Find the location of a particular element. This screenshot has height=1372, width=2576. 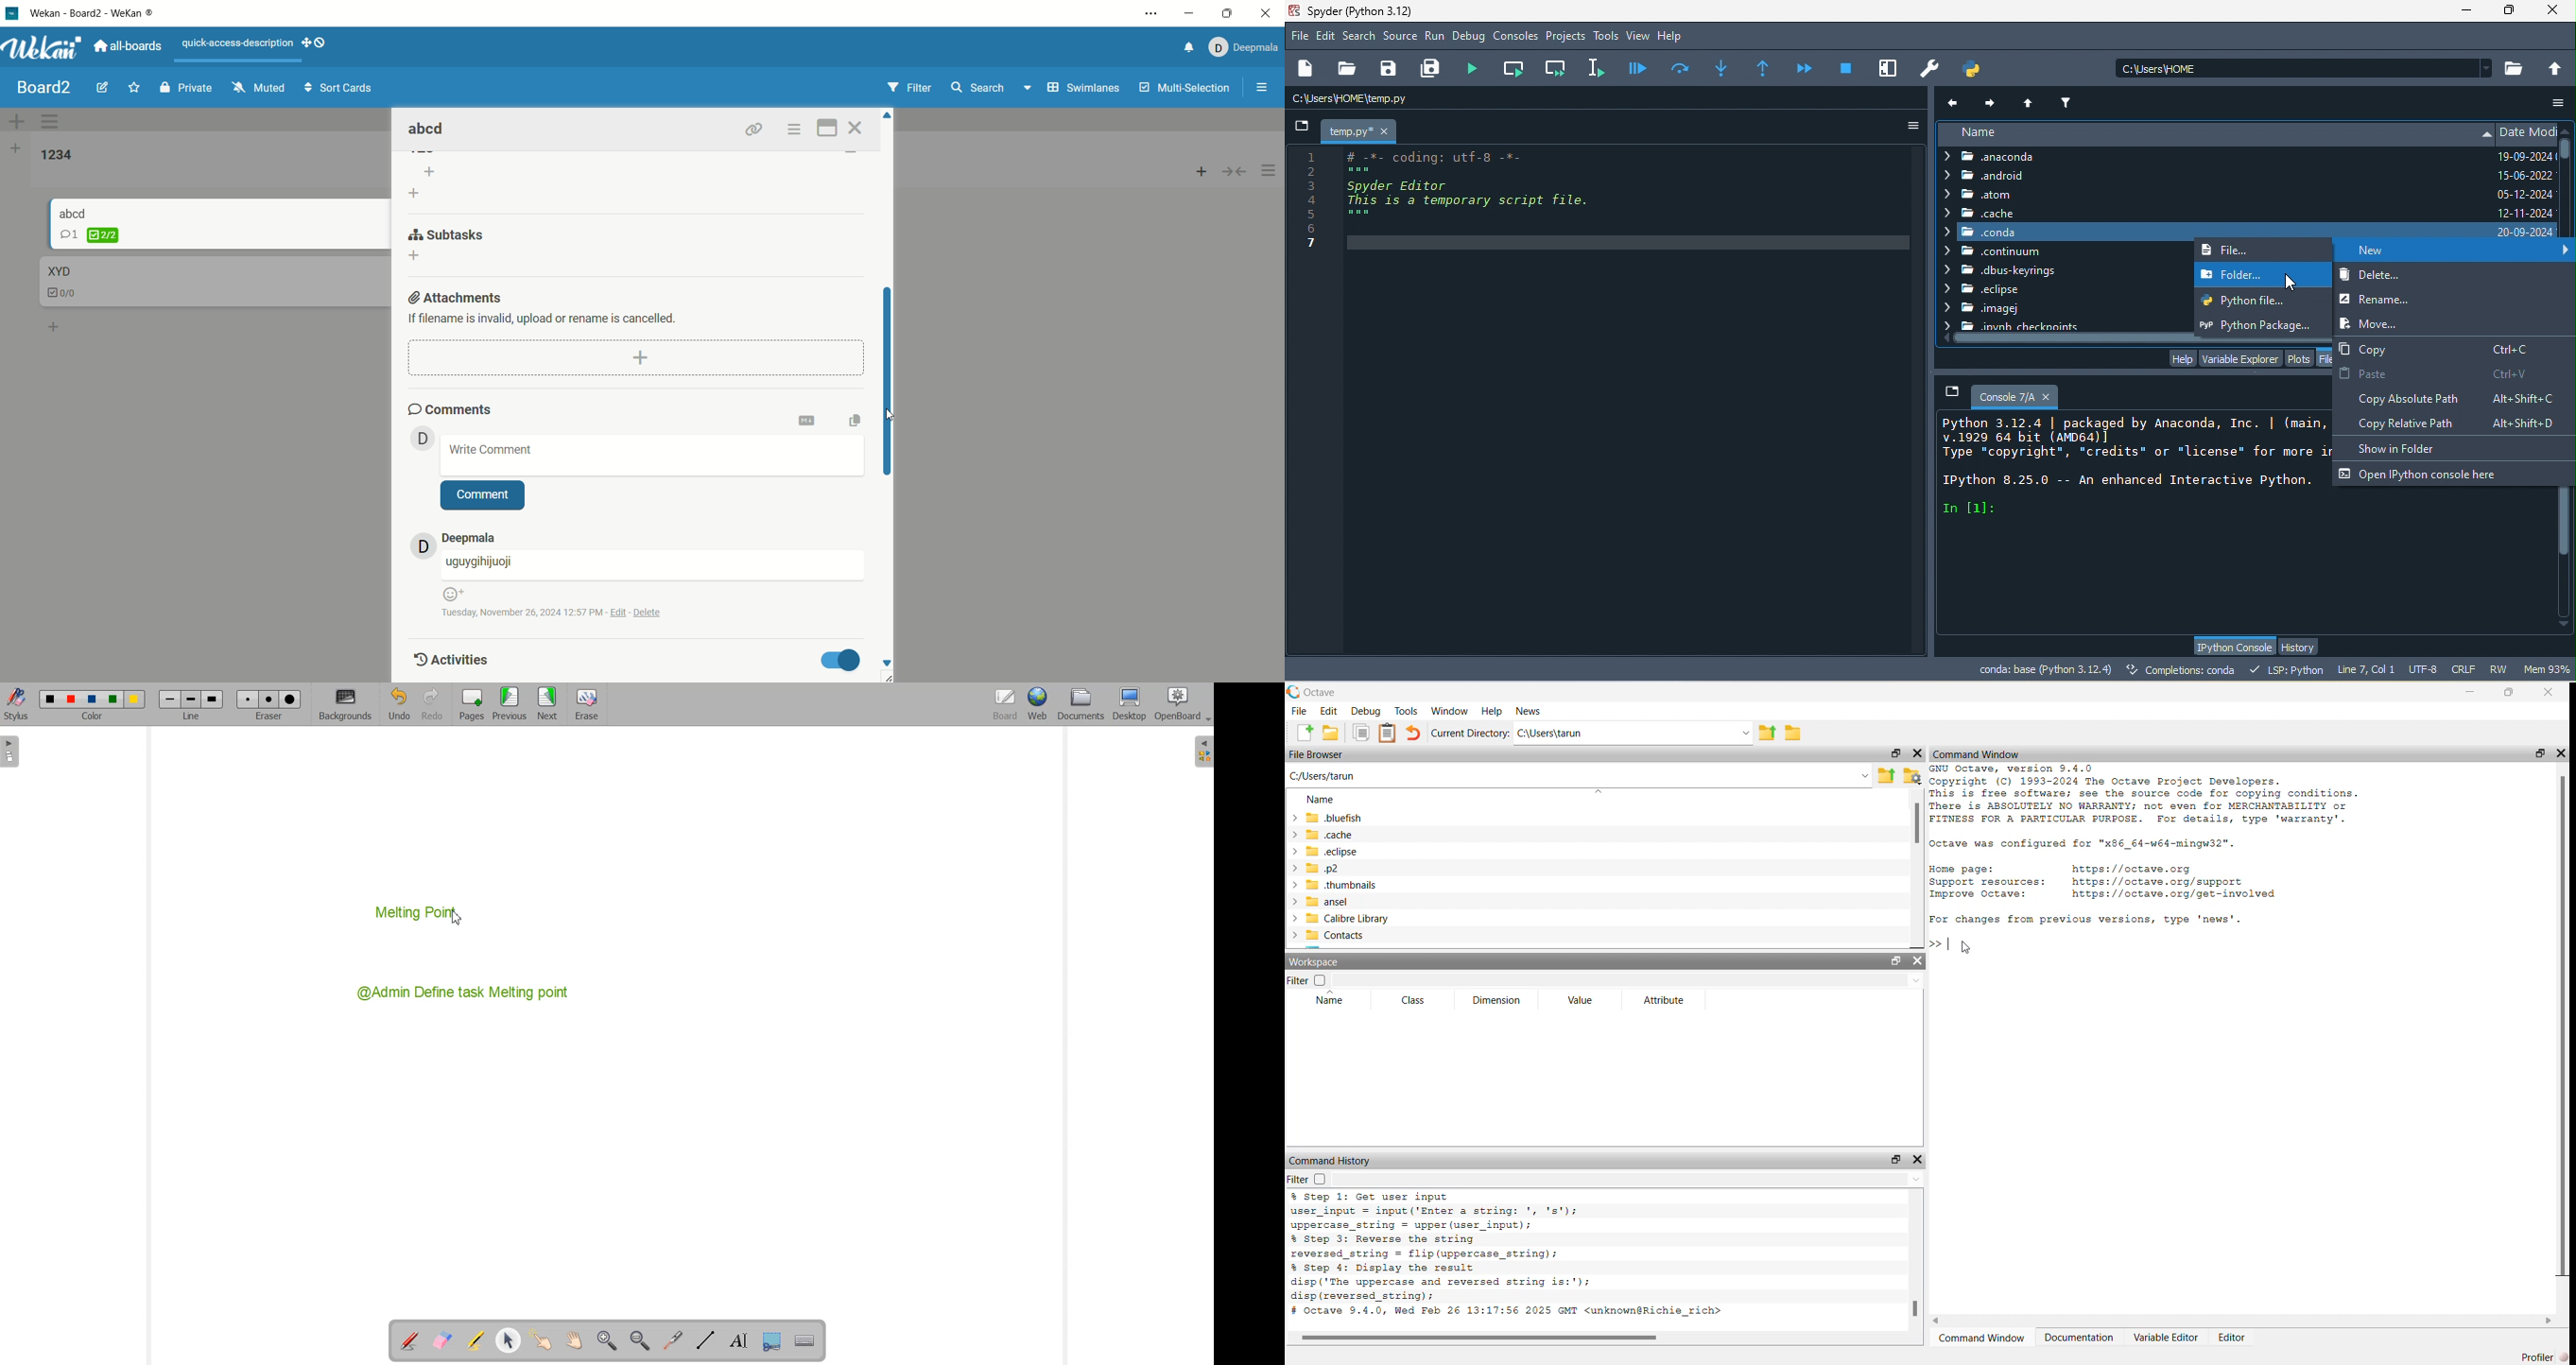

vertical scroll bar is located at coordinates (2567, 164).